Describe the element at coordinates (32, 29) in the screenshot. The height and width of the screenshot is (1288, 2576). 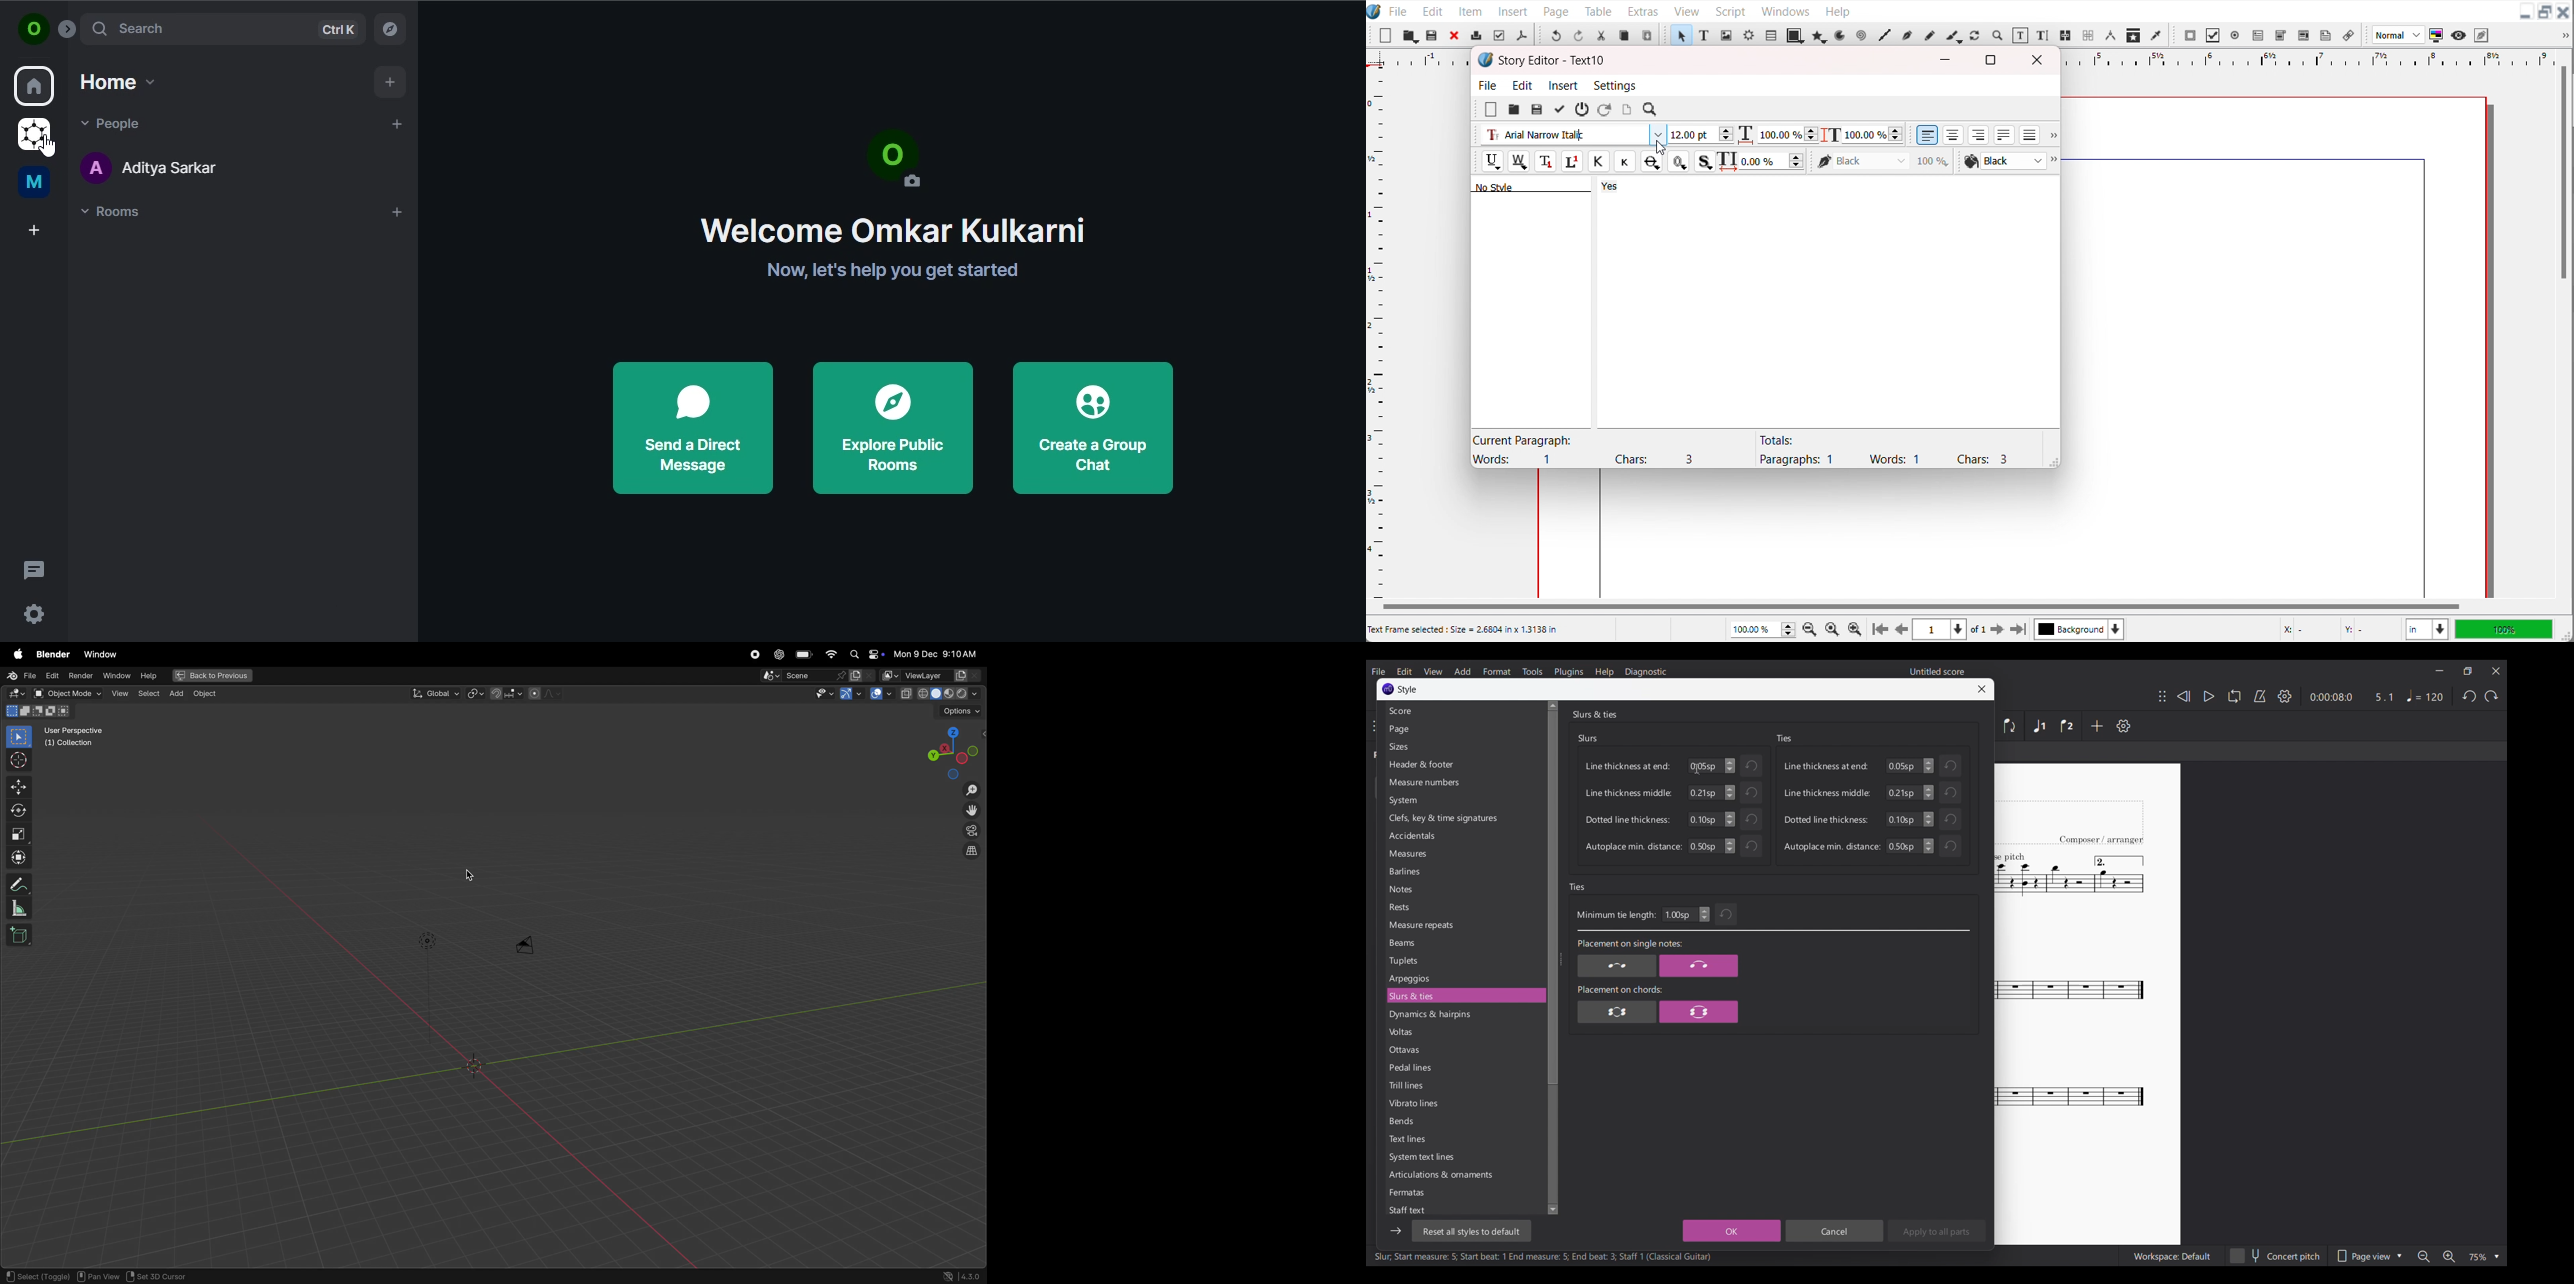
I see `view profile` at that location.